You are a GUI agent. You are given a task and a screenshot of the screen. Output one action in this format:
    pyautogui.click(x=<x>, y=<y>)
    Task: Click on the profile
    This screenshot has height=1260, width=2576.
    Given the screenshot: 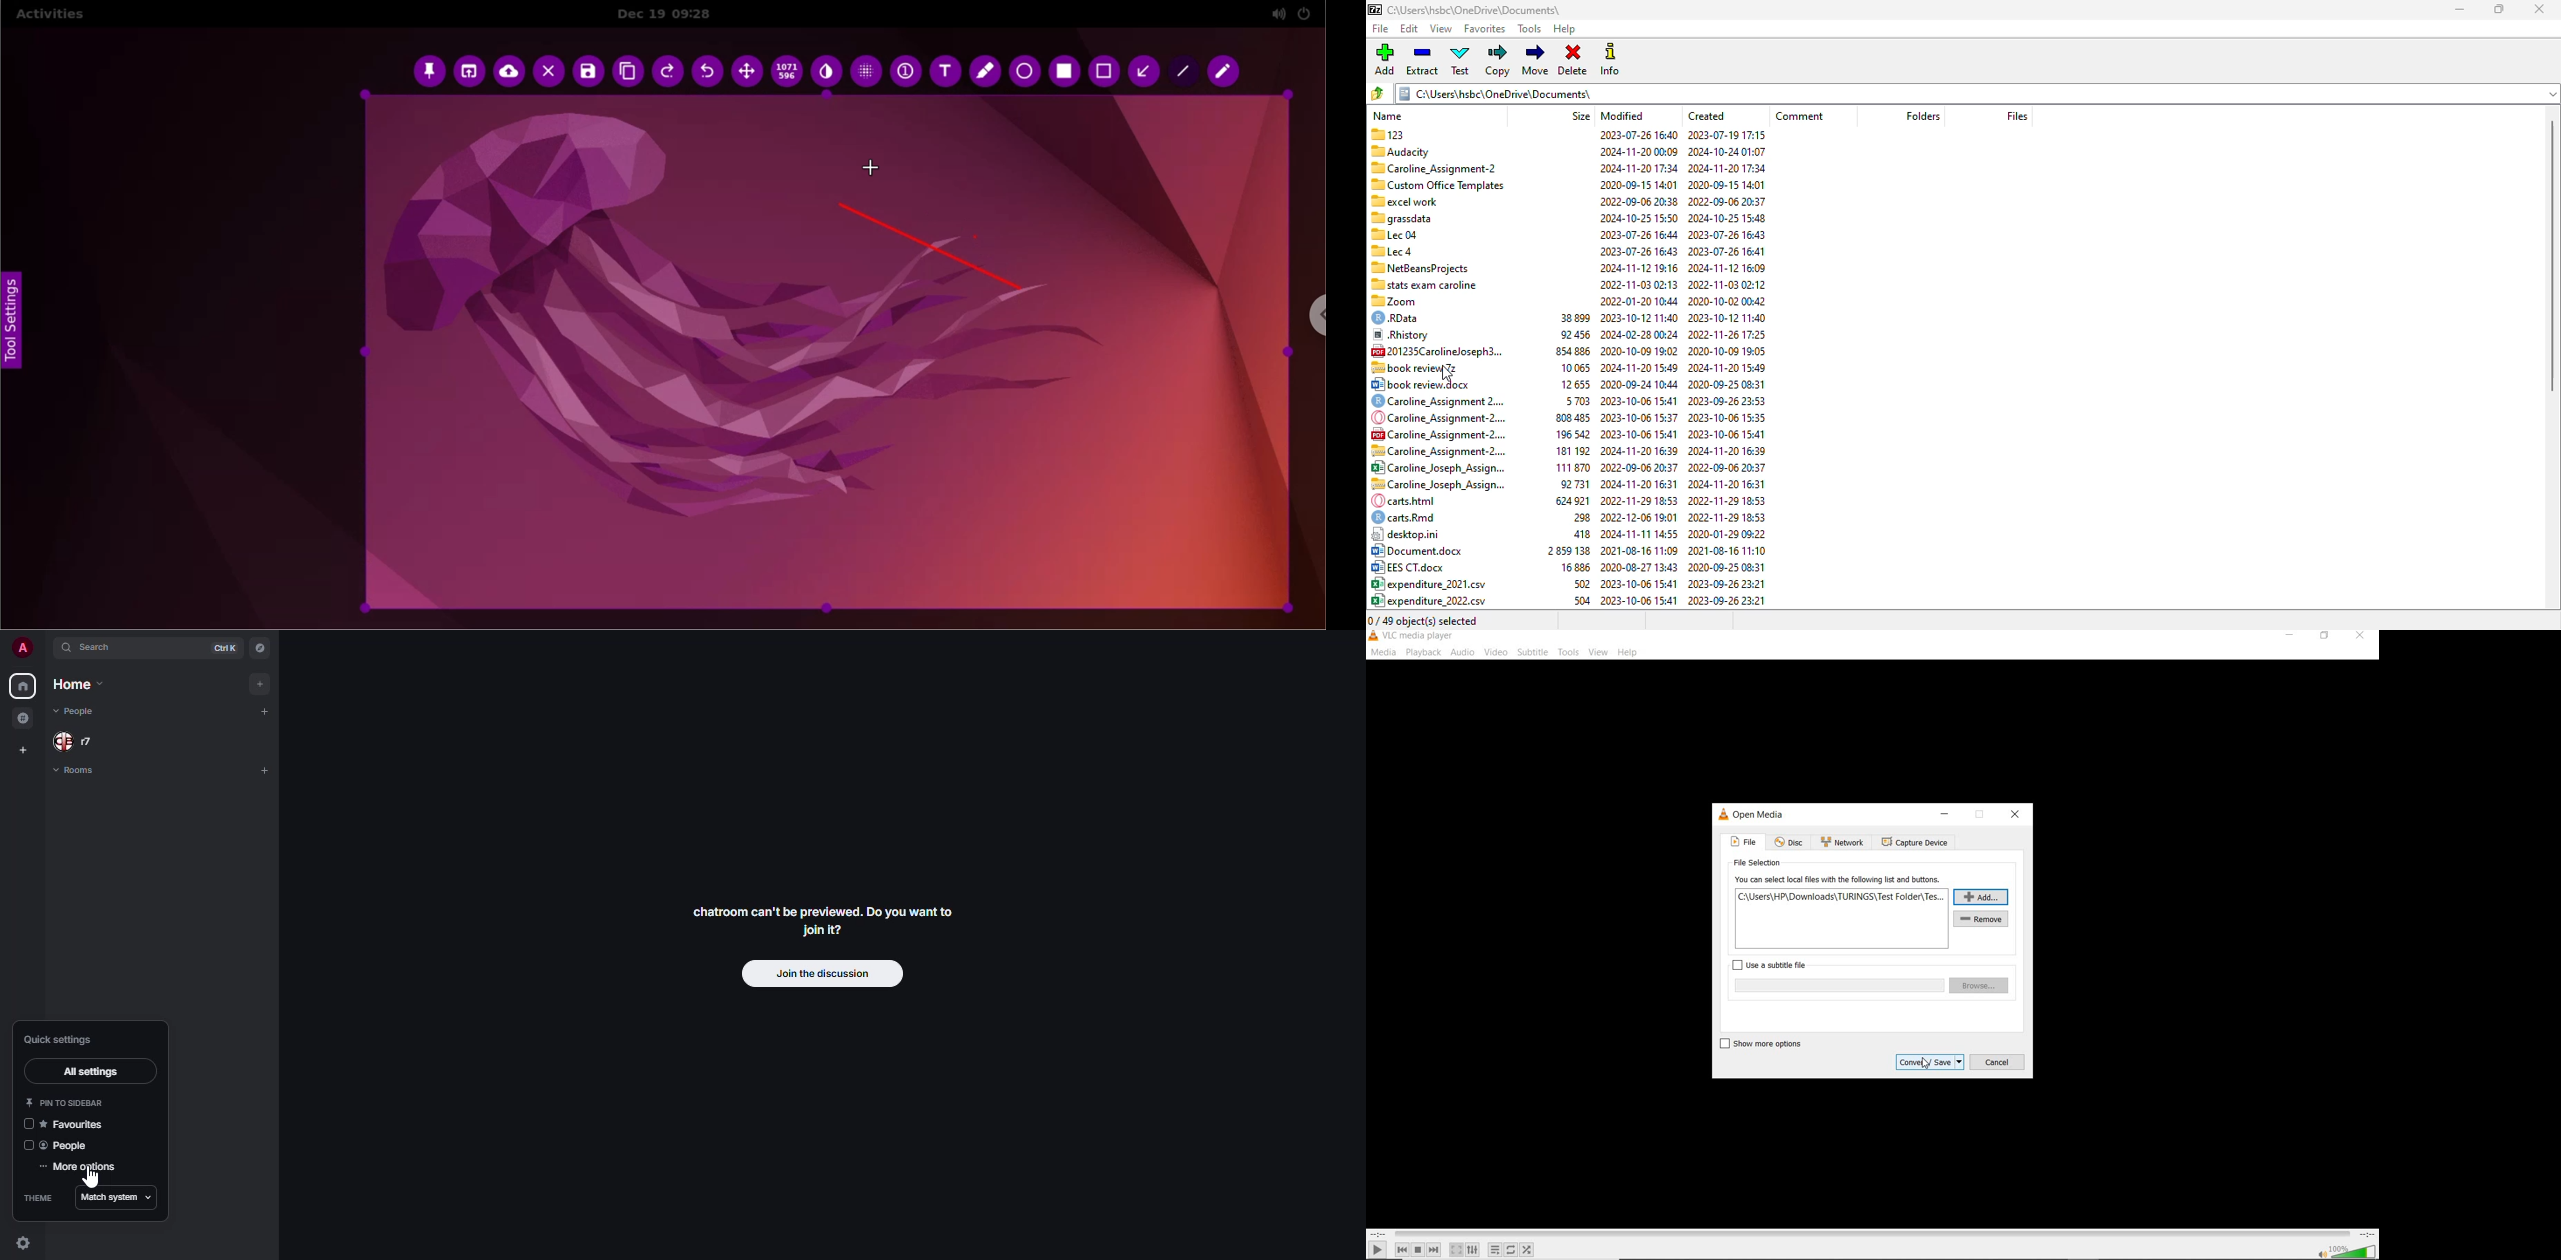 What is the action you would take?
    pyautogui.click(x=21, y=649)
    